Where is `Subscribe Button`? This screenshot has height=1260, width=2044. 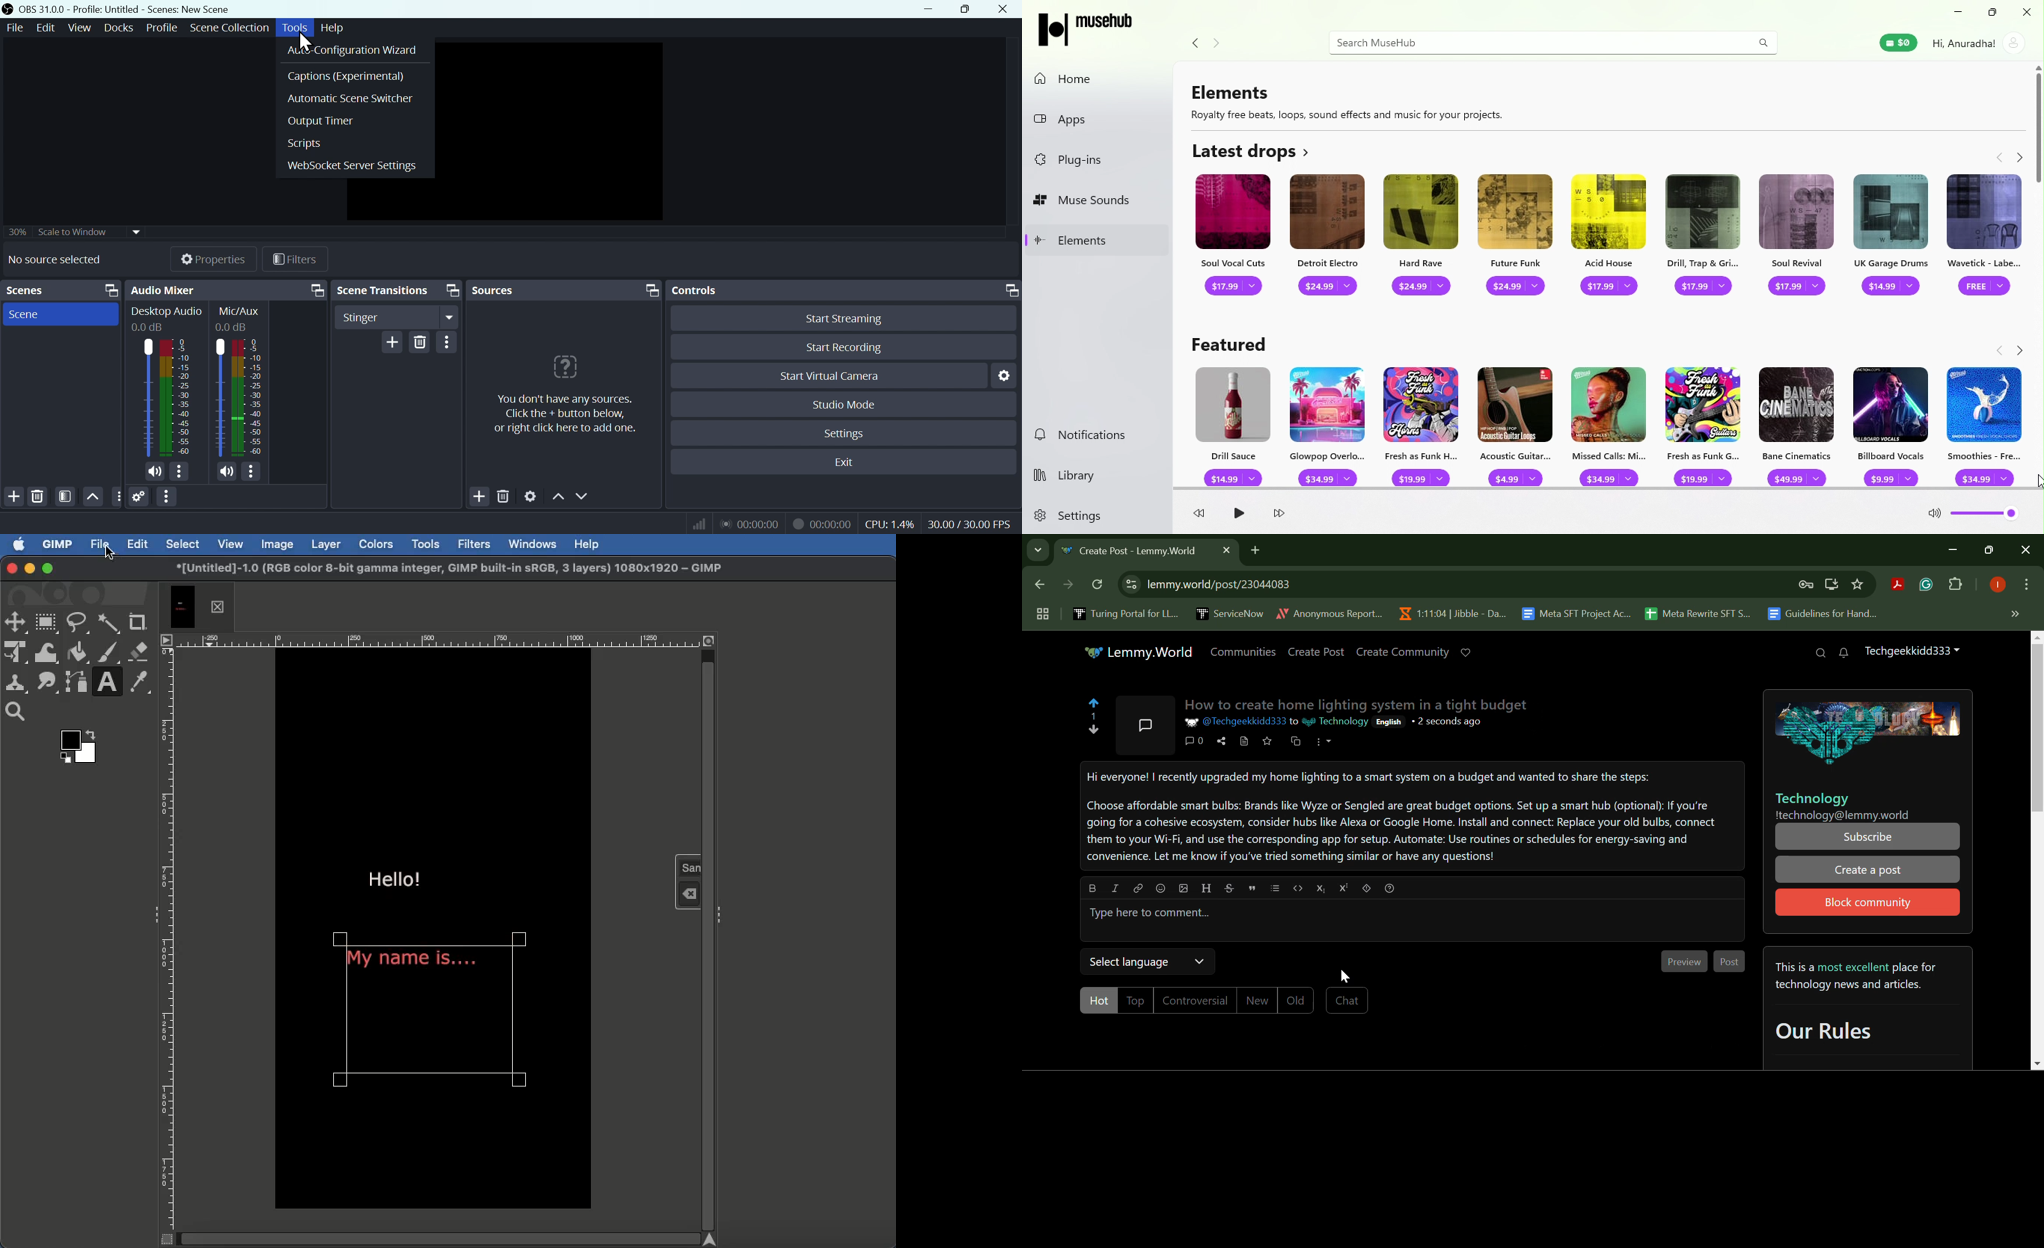
Subscribe Button is located at coordinates (1868, 837).